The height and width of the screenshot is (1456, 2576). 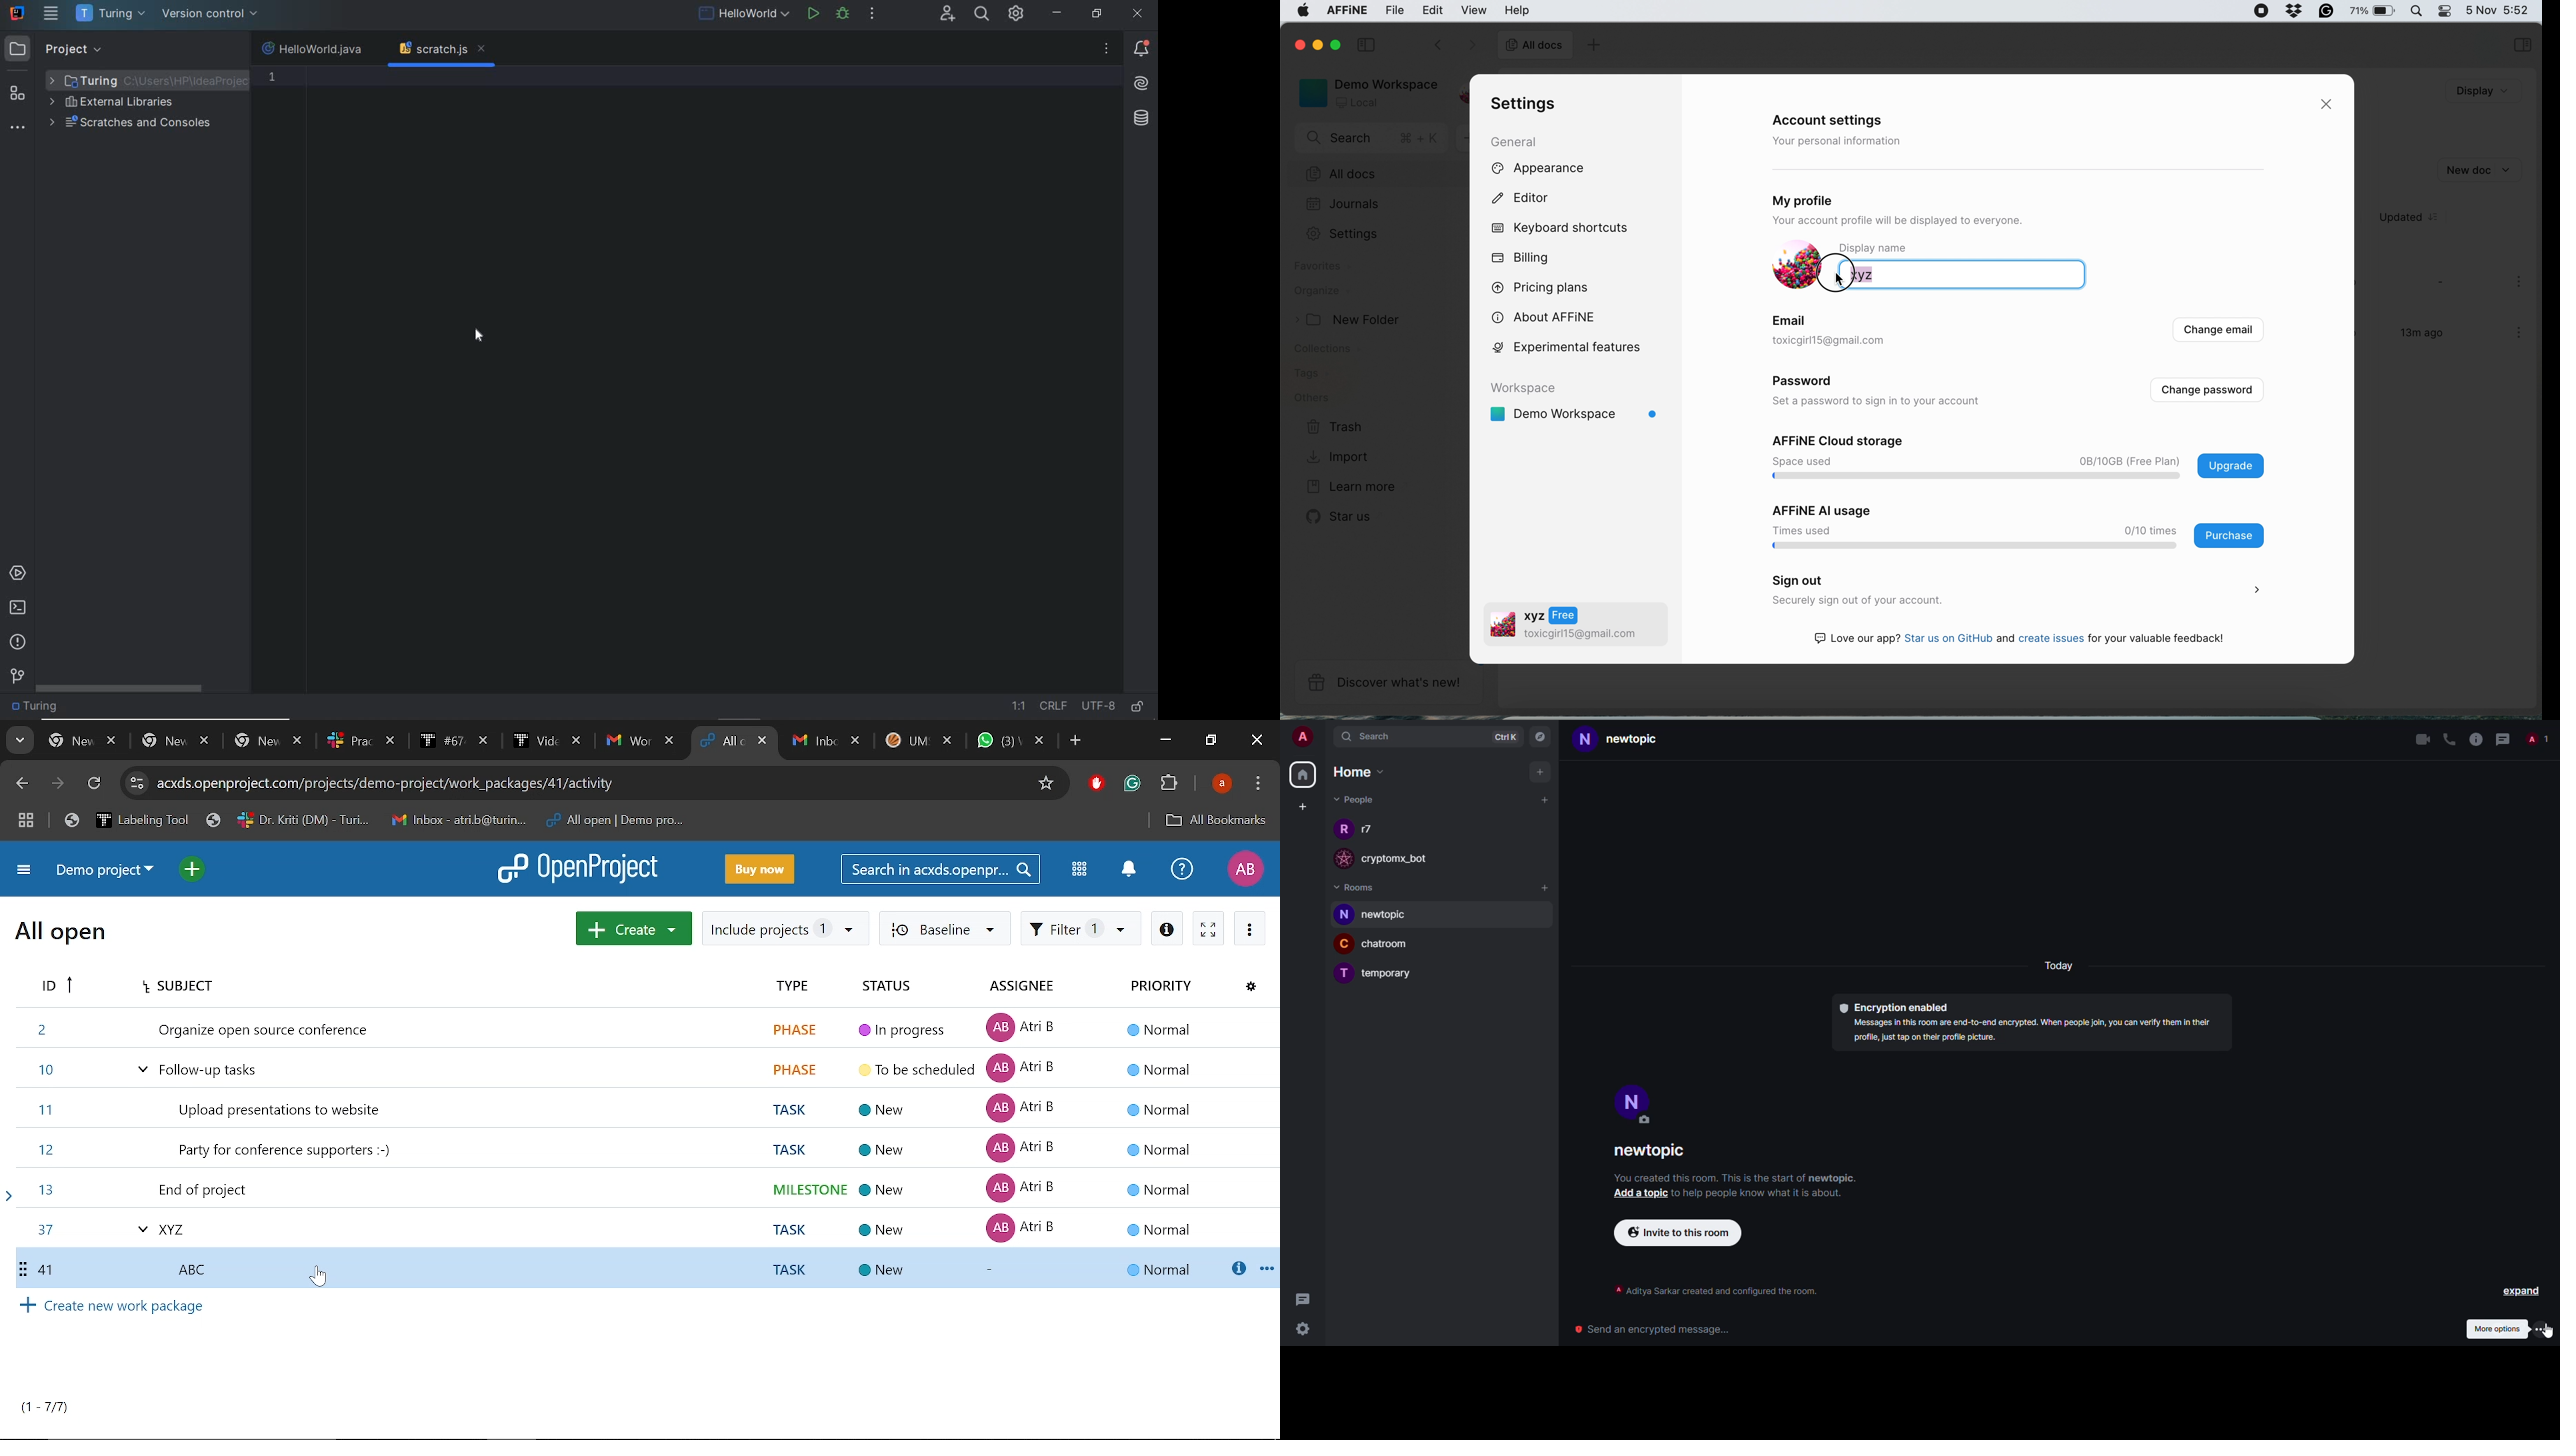 What do you see at coordinates (1302, 1299) in the screenshot?
I see `threads` at bounding box center [1302, 1299].